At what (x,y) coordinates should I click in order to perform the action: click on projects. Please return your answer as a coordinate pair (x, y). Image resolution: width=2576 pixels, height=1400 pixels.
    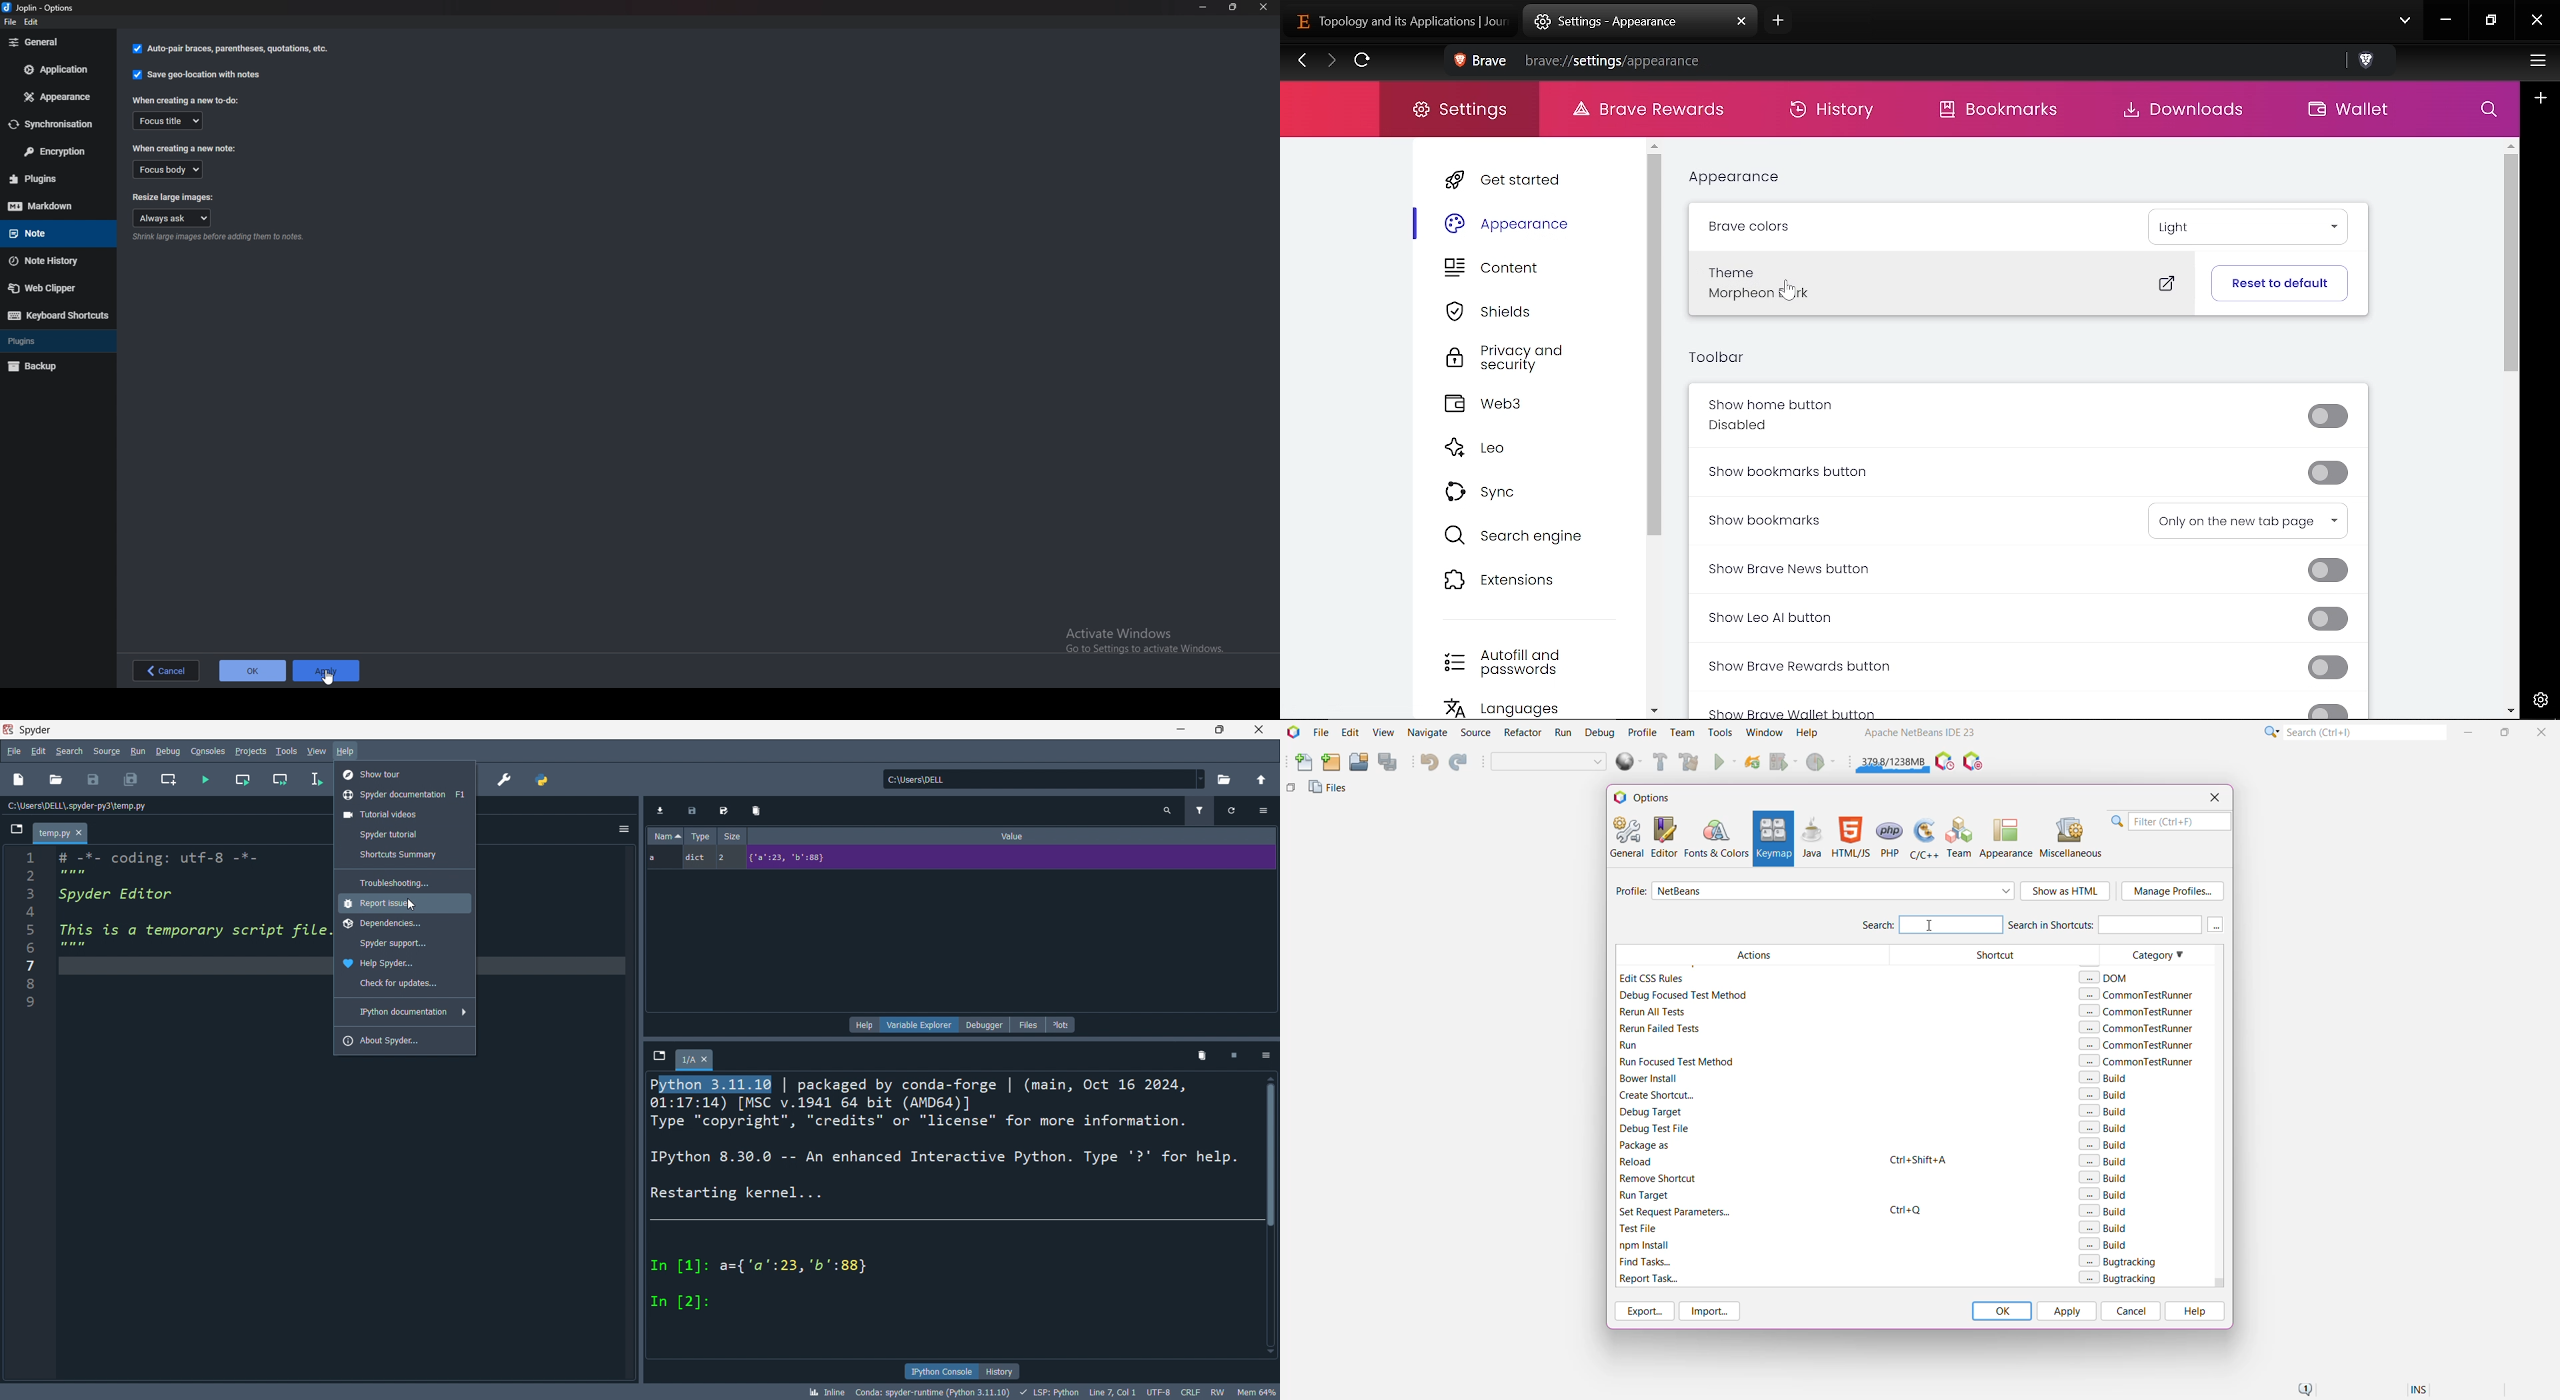
    Looking at the image, I should click on (250, 751).